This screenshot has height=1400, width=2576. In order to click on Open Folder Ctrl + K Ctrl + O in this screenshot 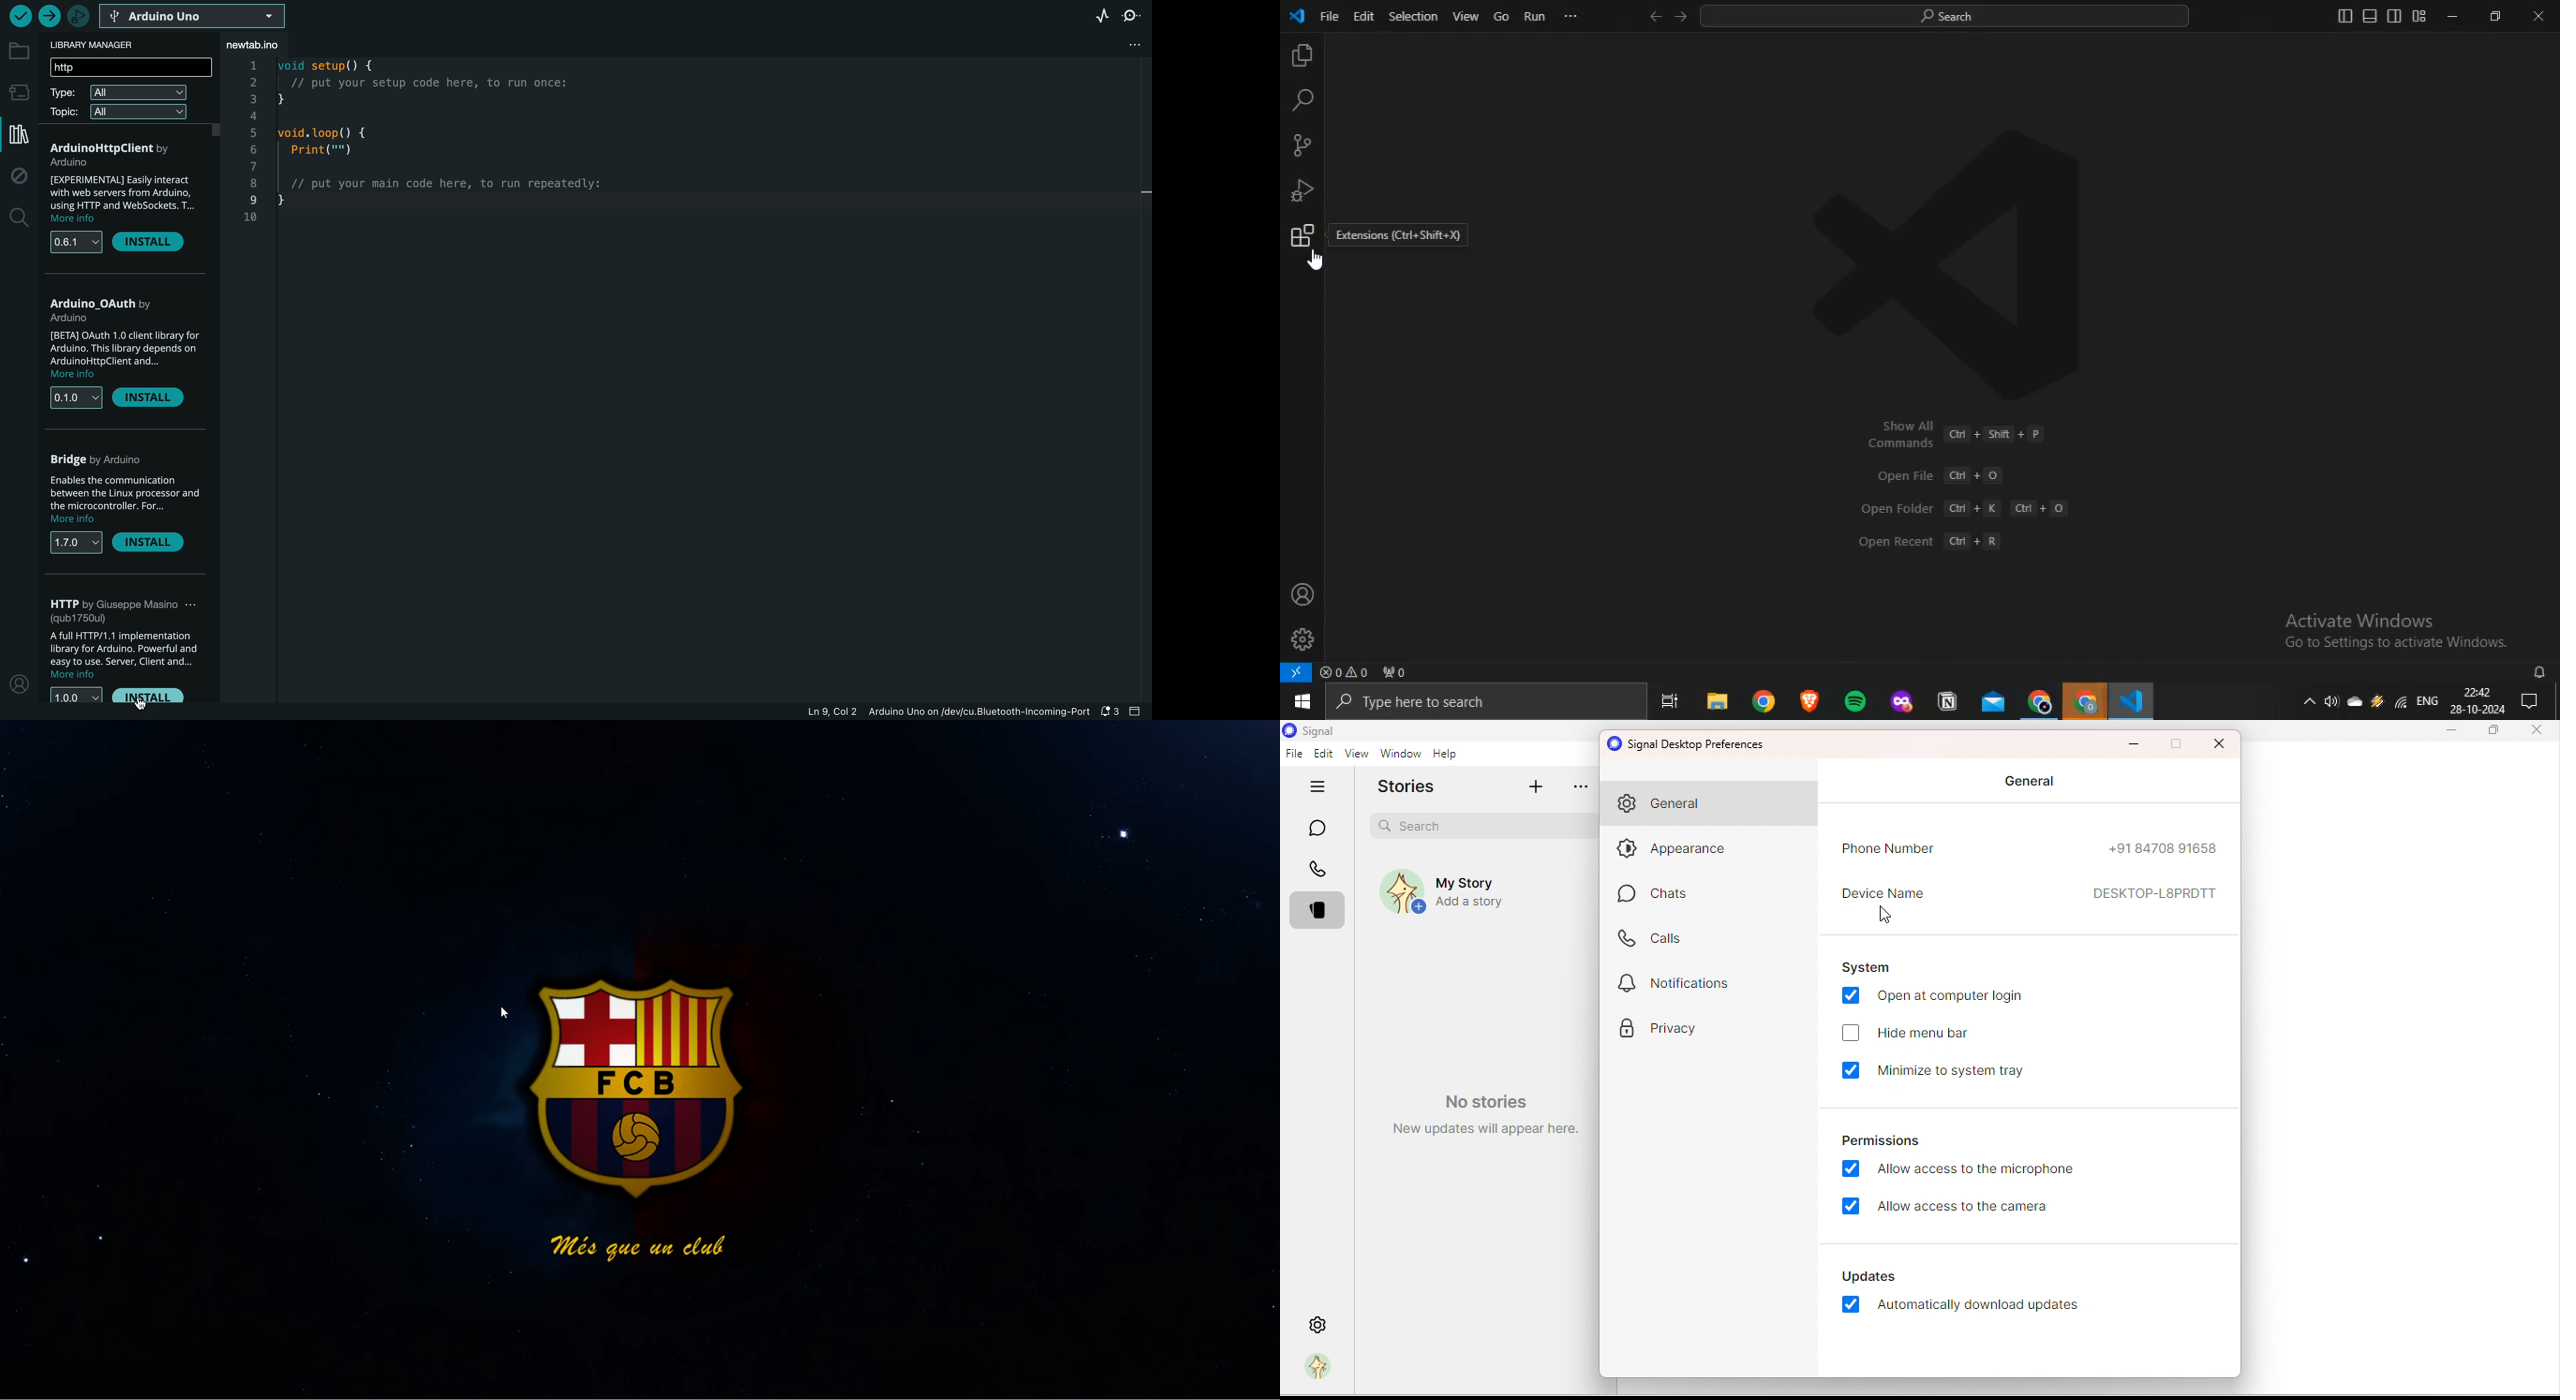, I will do `click(1963, 508)`.